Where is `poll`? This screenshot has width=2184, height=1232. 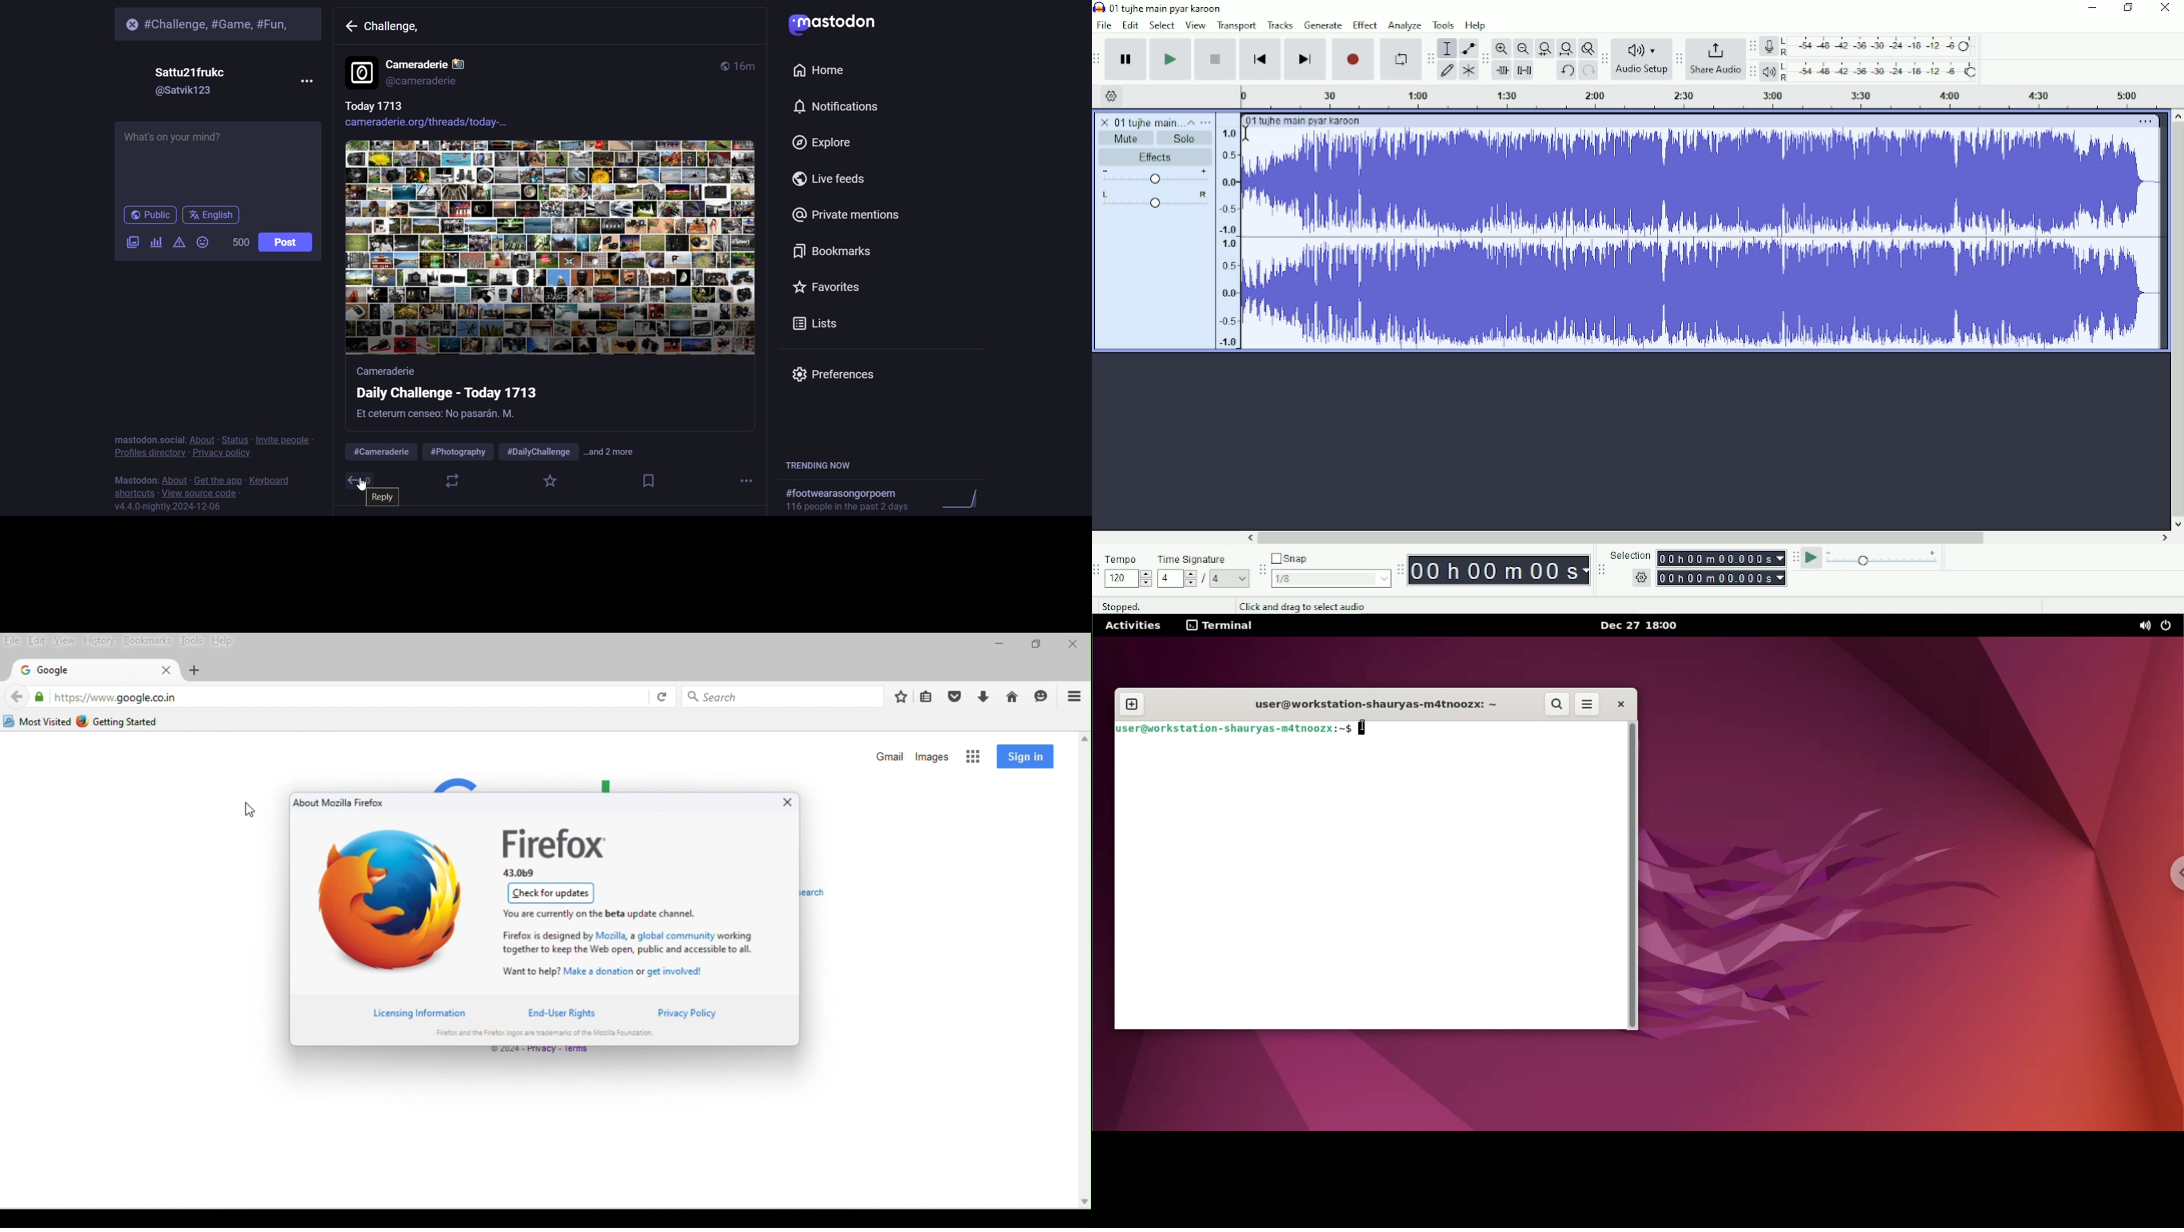 poll is located at coordinates (155, 244).